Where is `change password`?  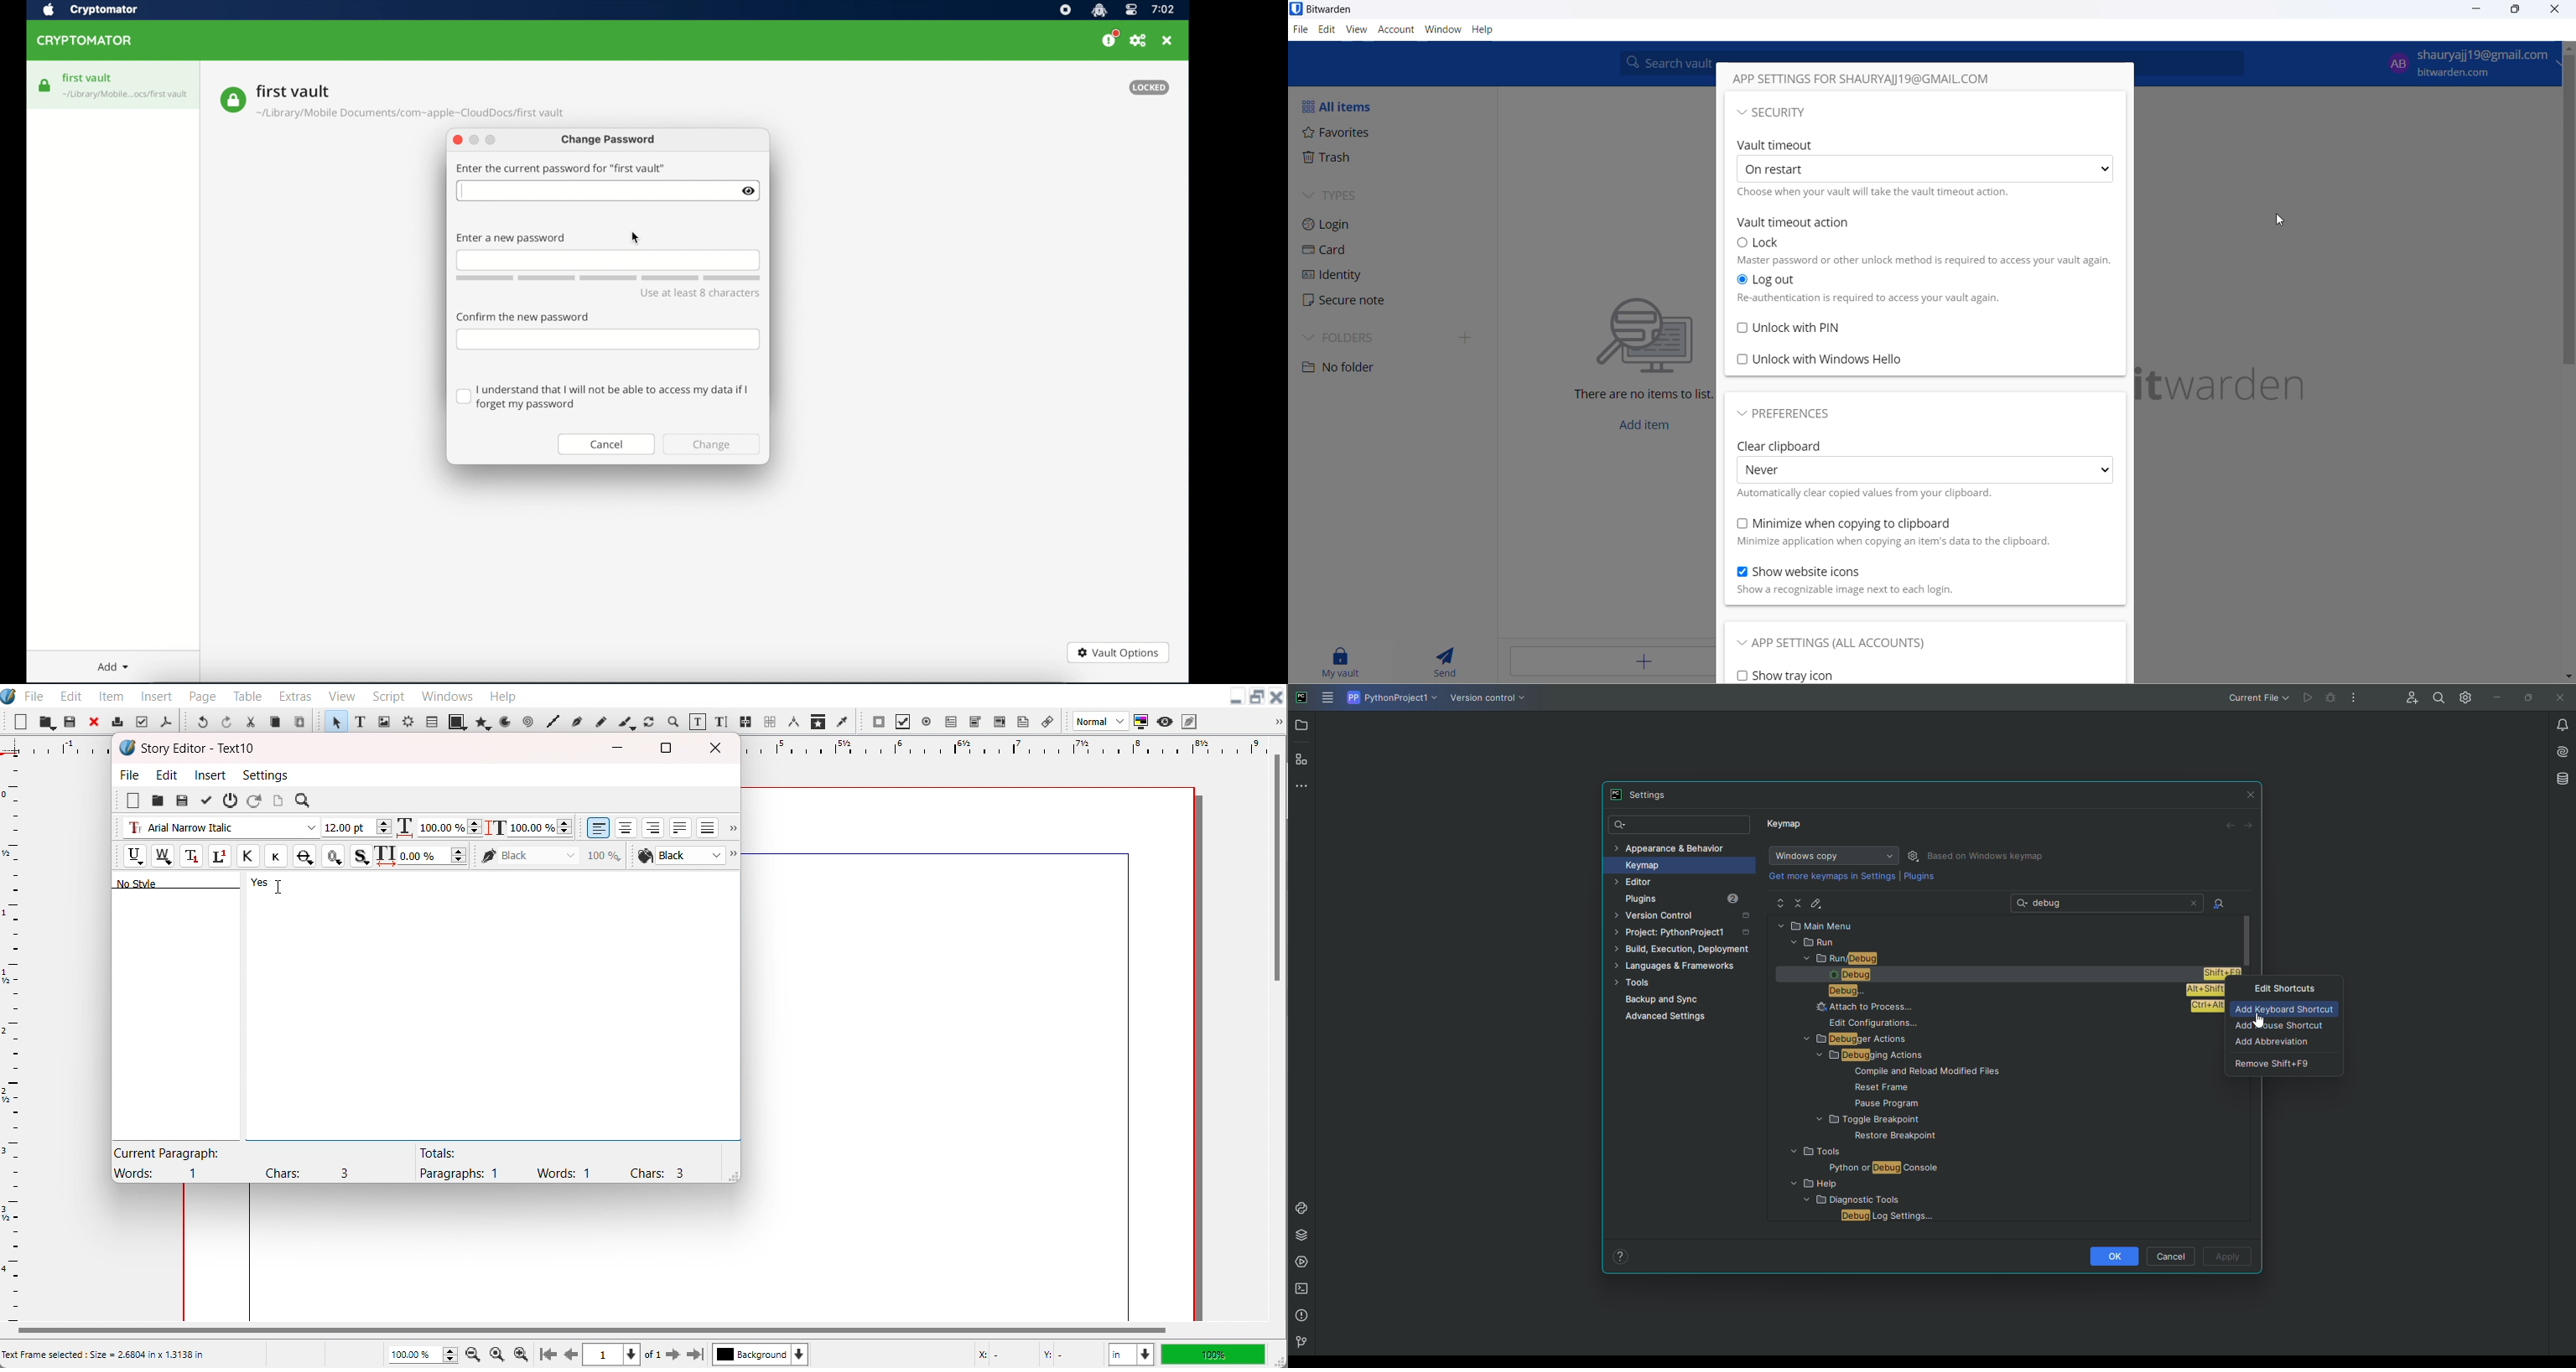 change password is located at coordinates (609, 141).